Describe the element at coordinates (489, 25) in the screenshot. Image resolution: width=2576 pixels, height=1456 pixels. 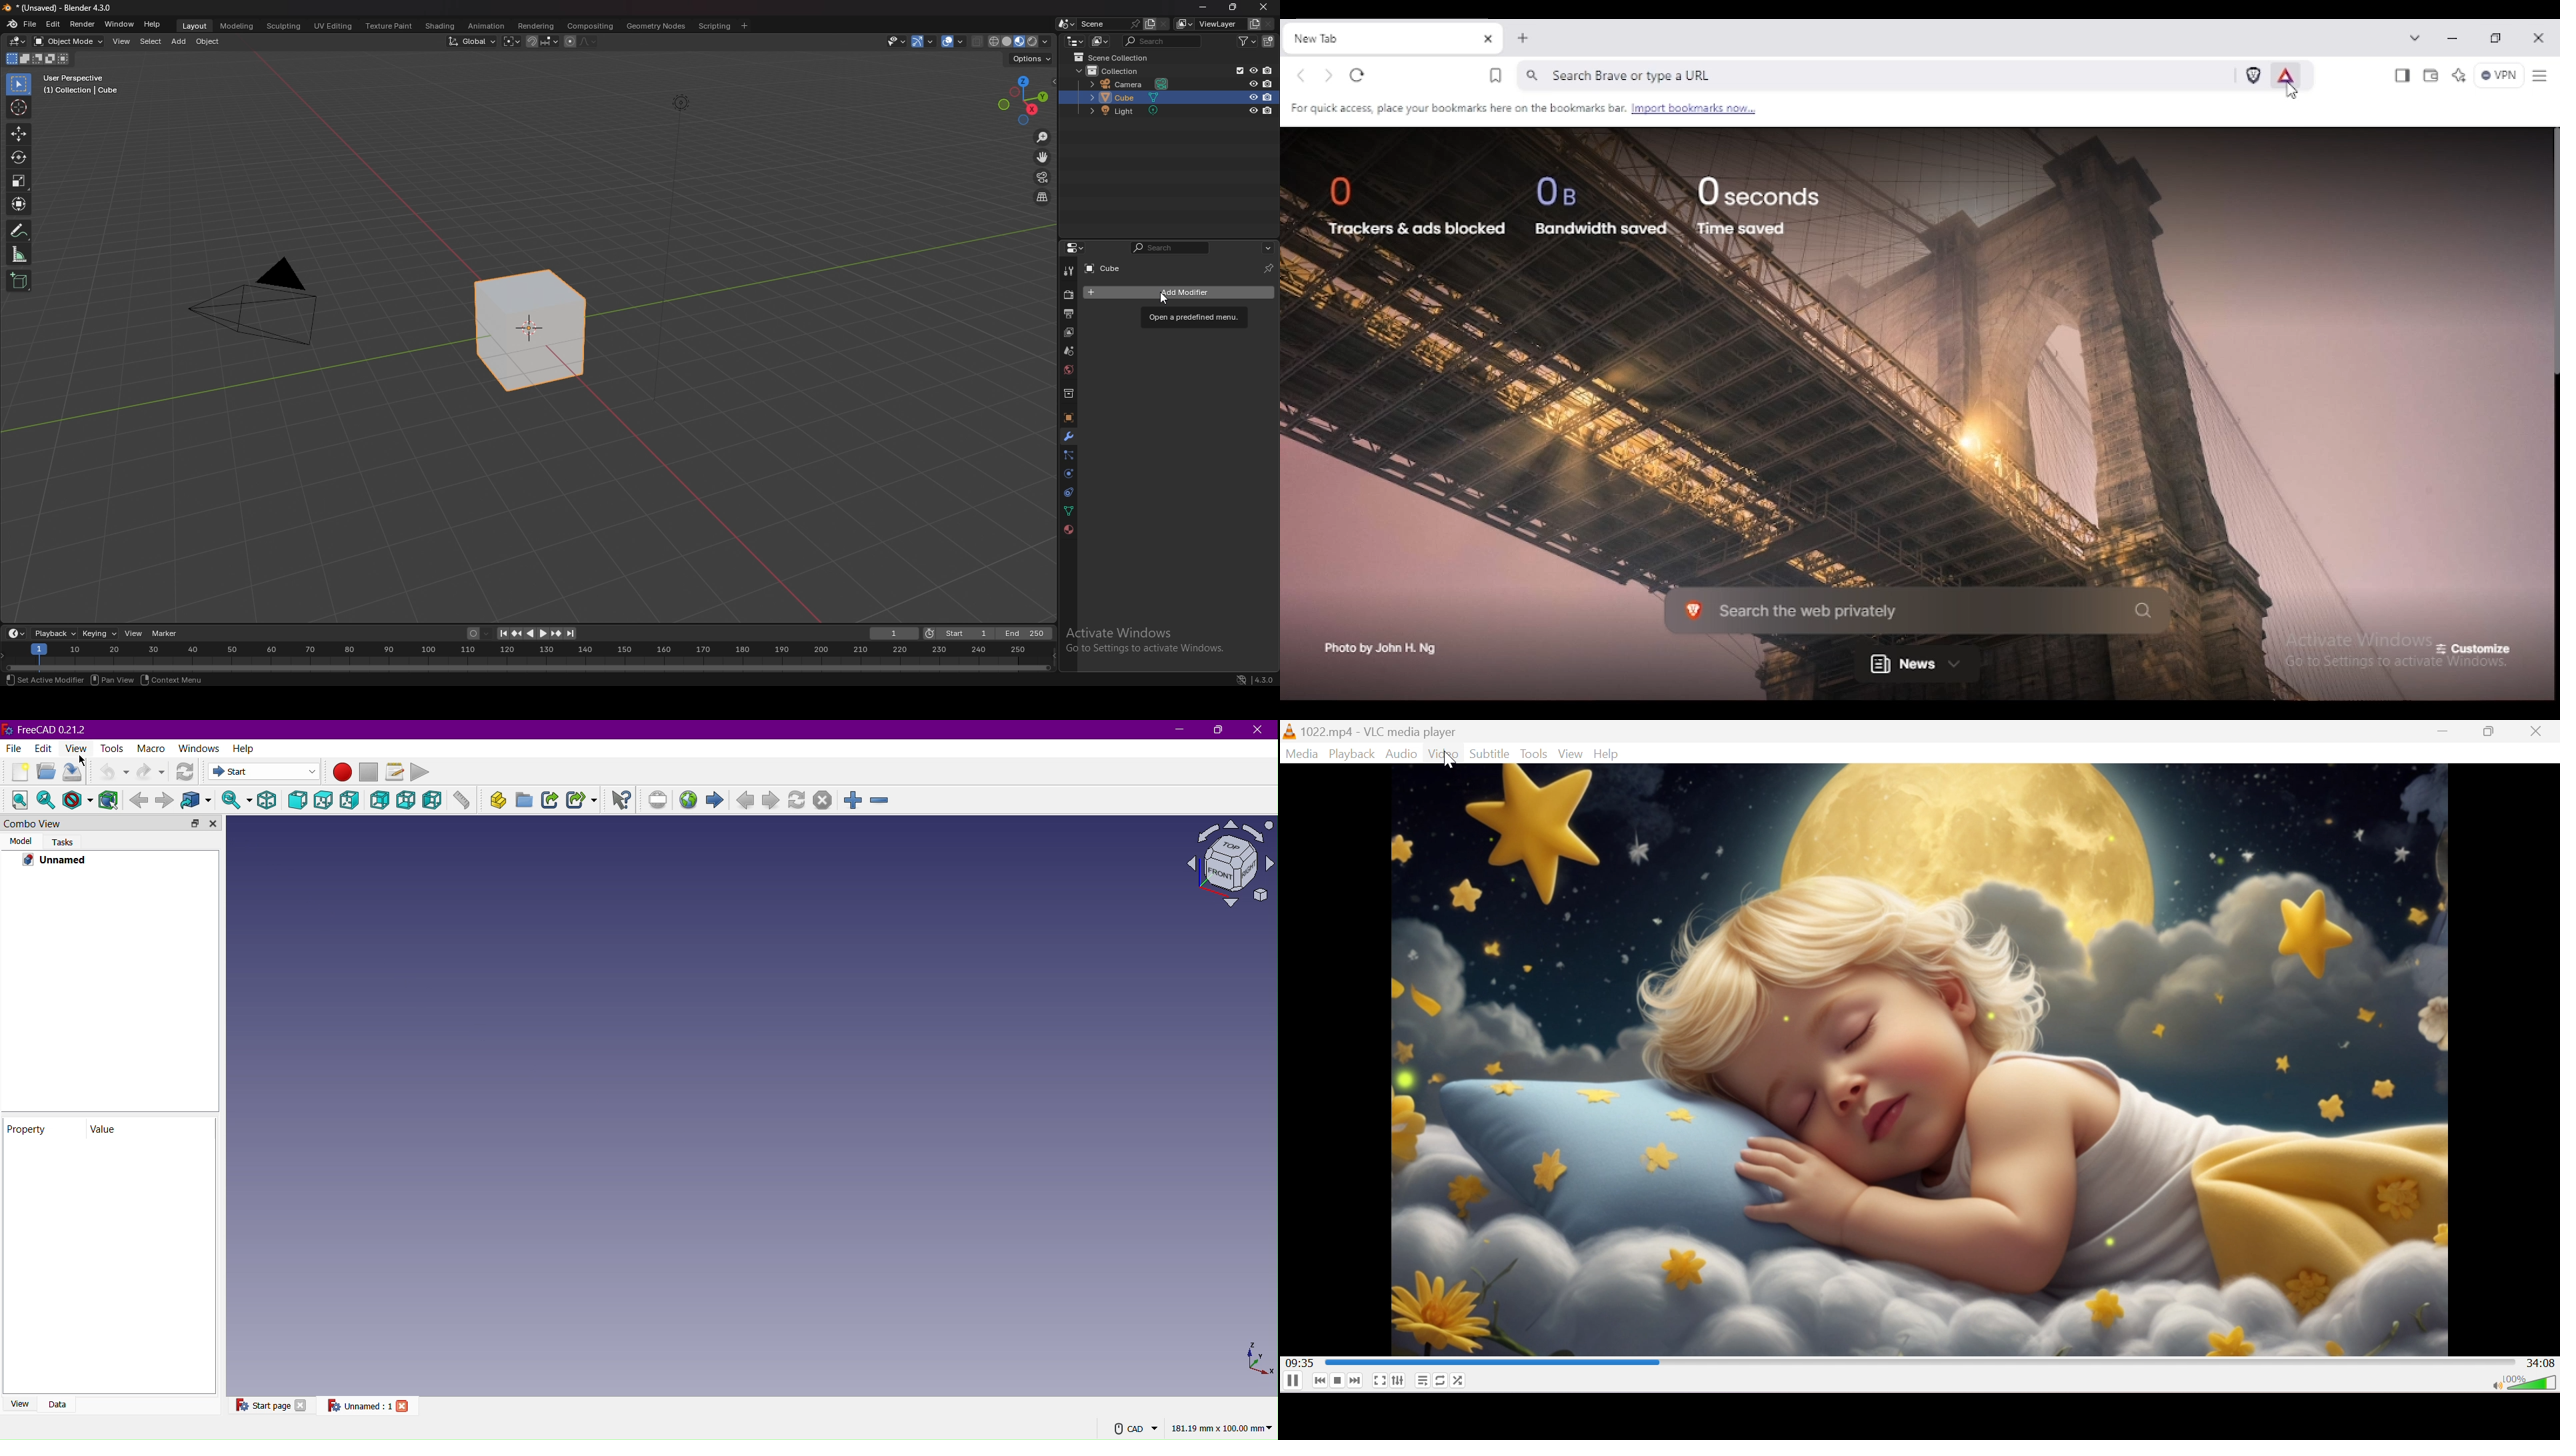
I see `animation` at that location.